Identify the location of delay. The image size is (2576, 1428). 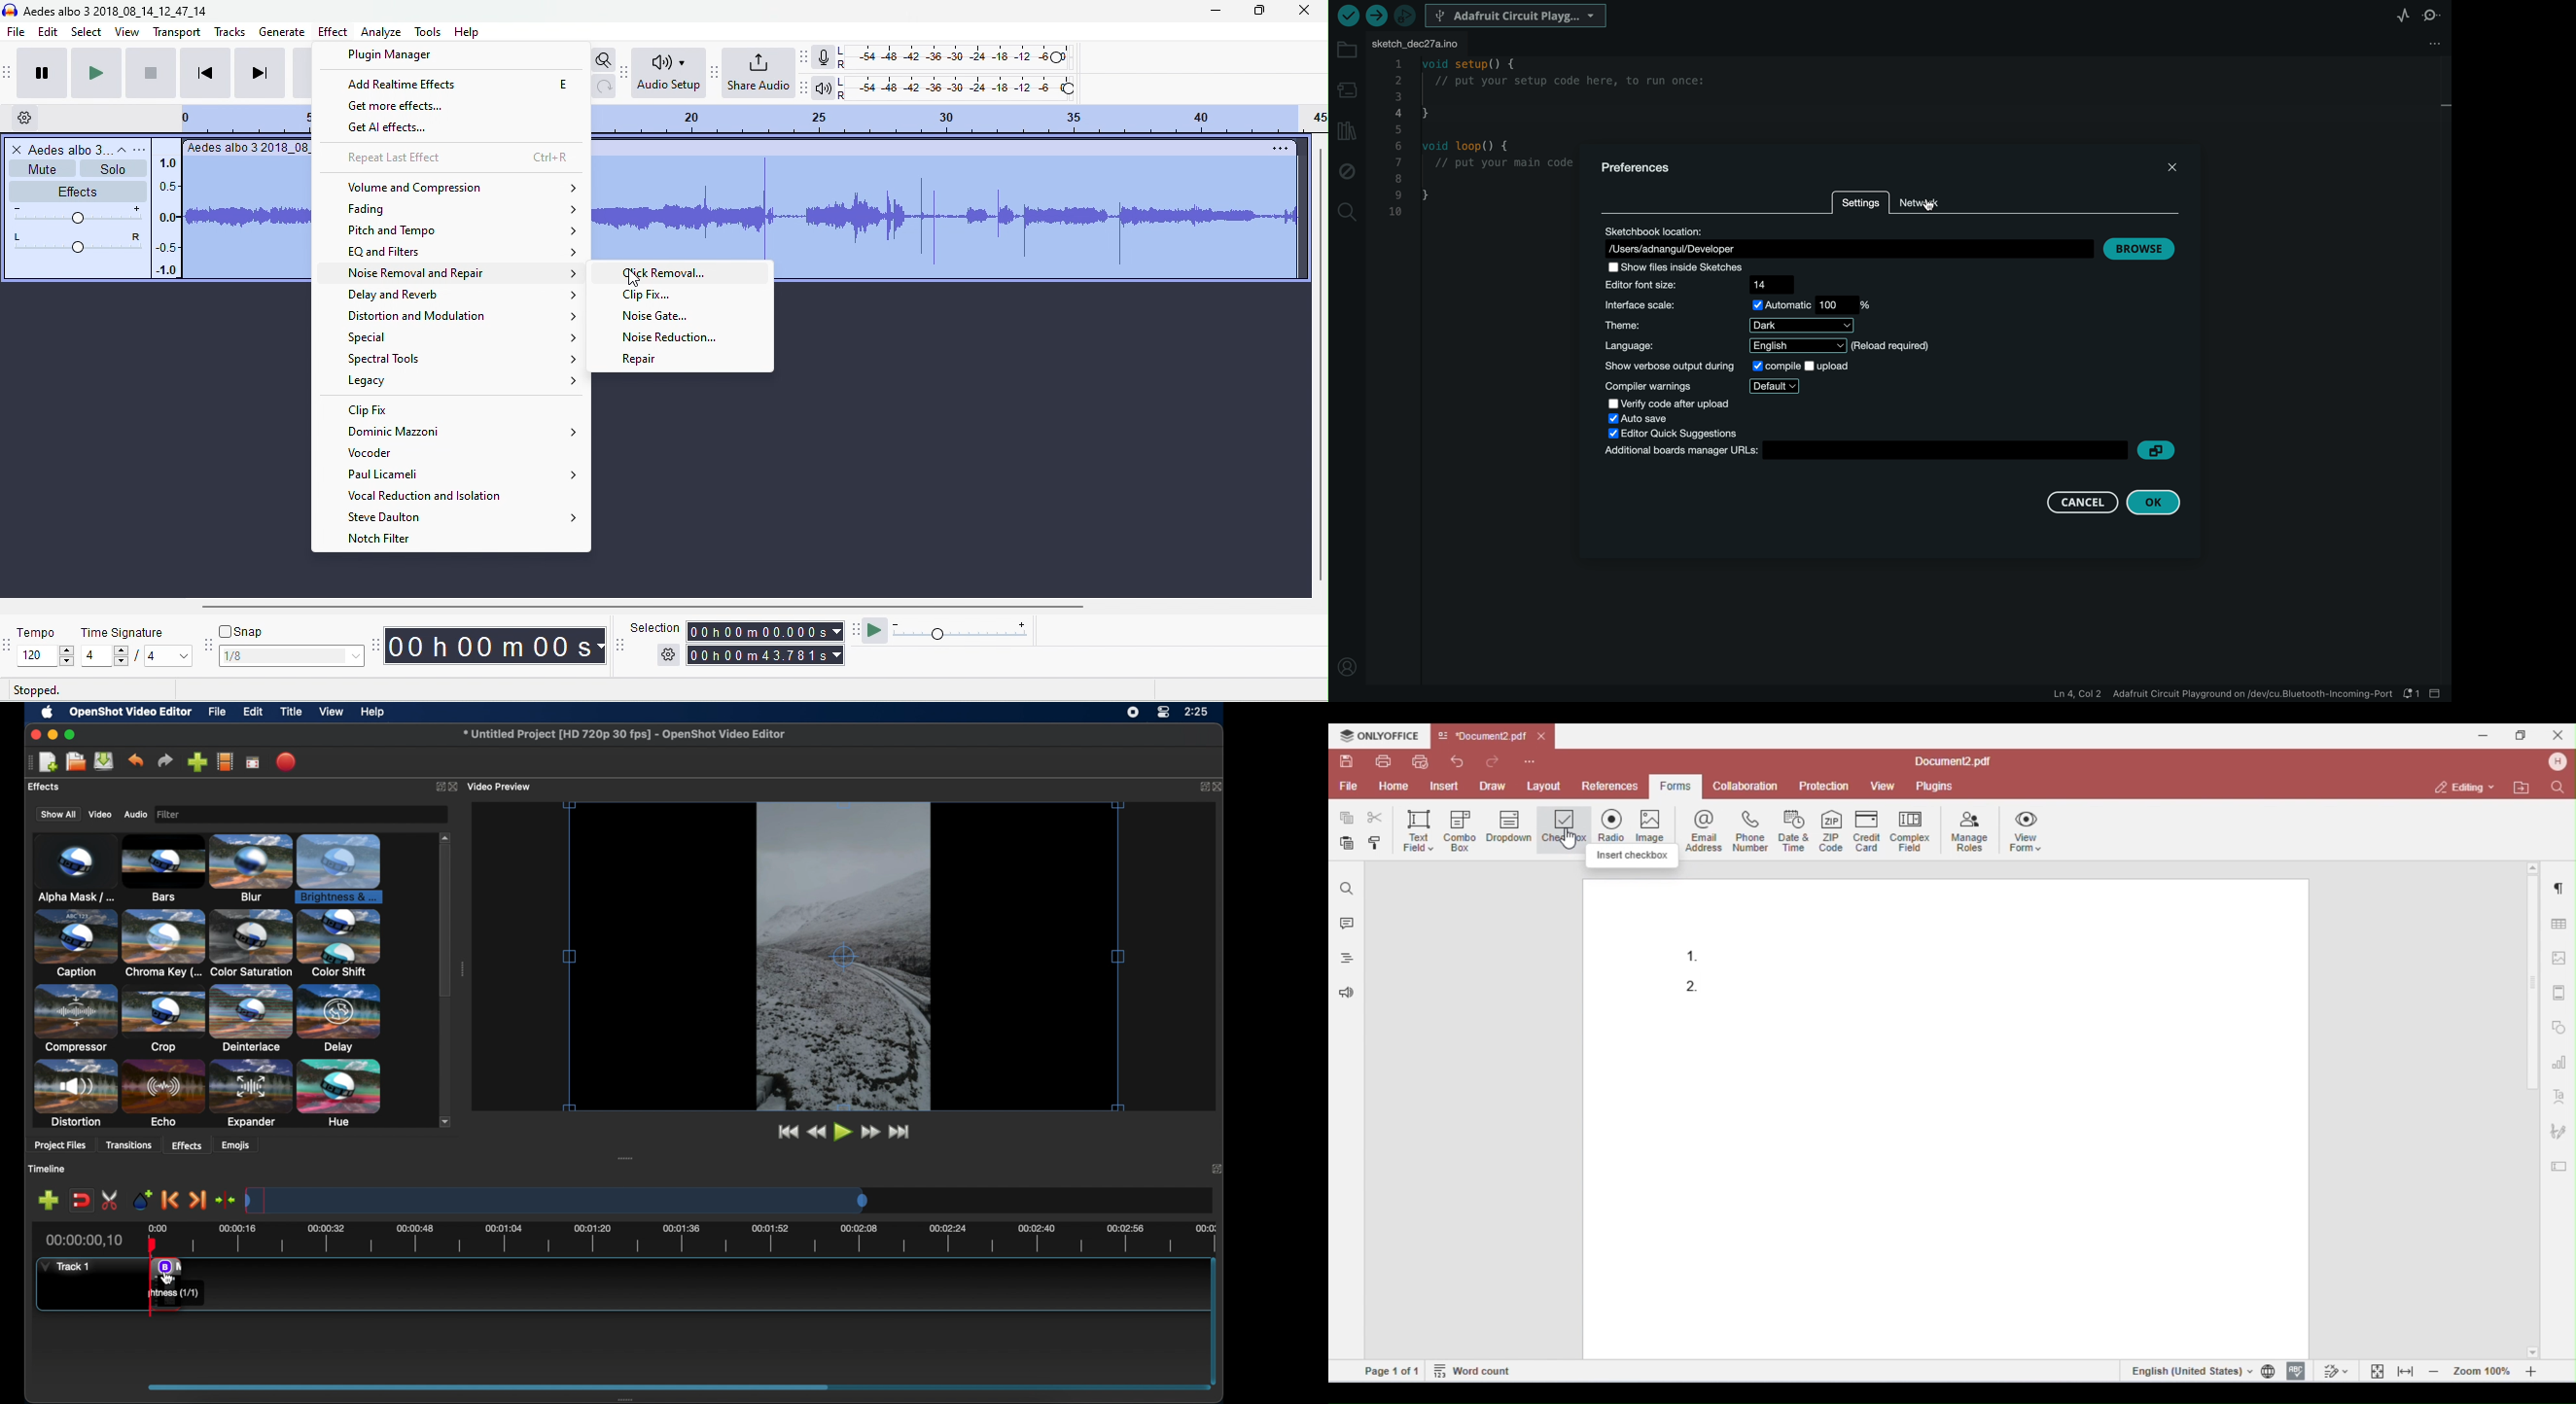
(339, 1019).